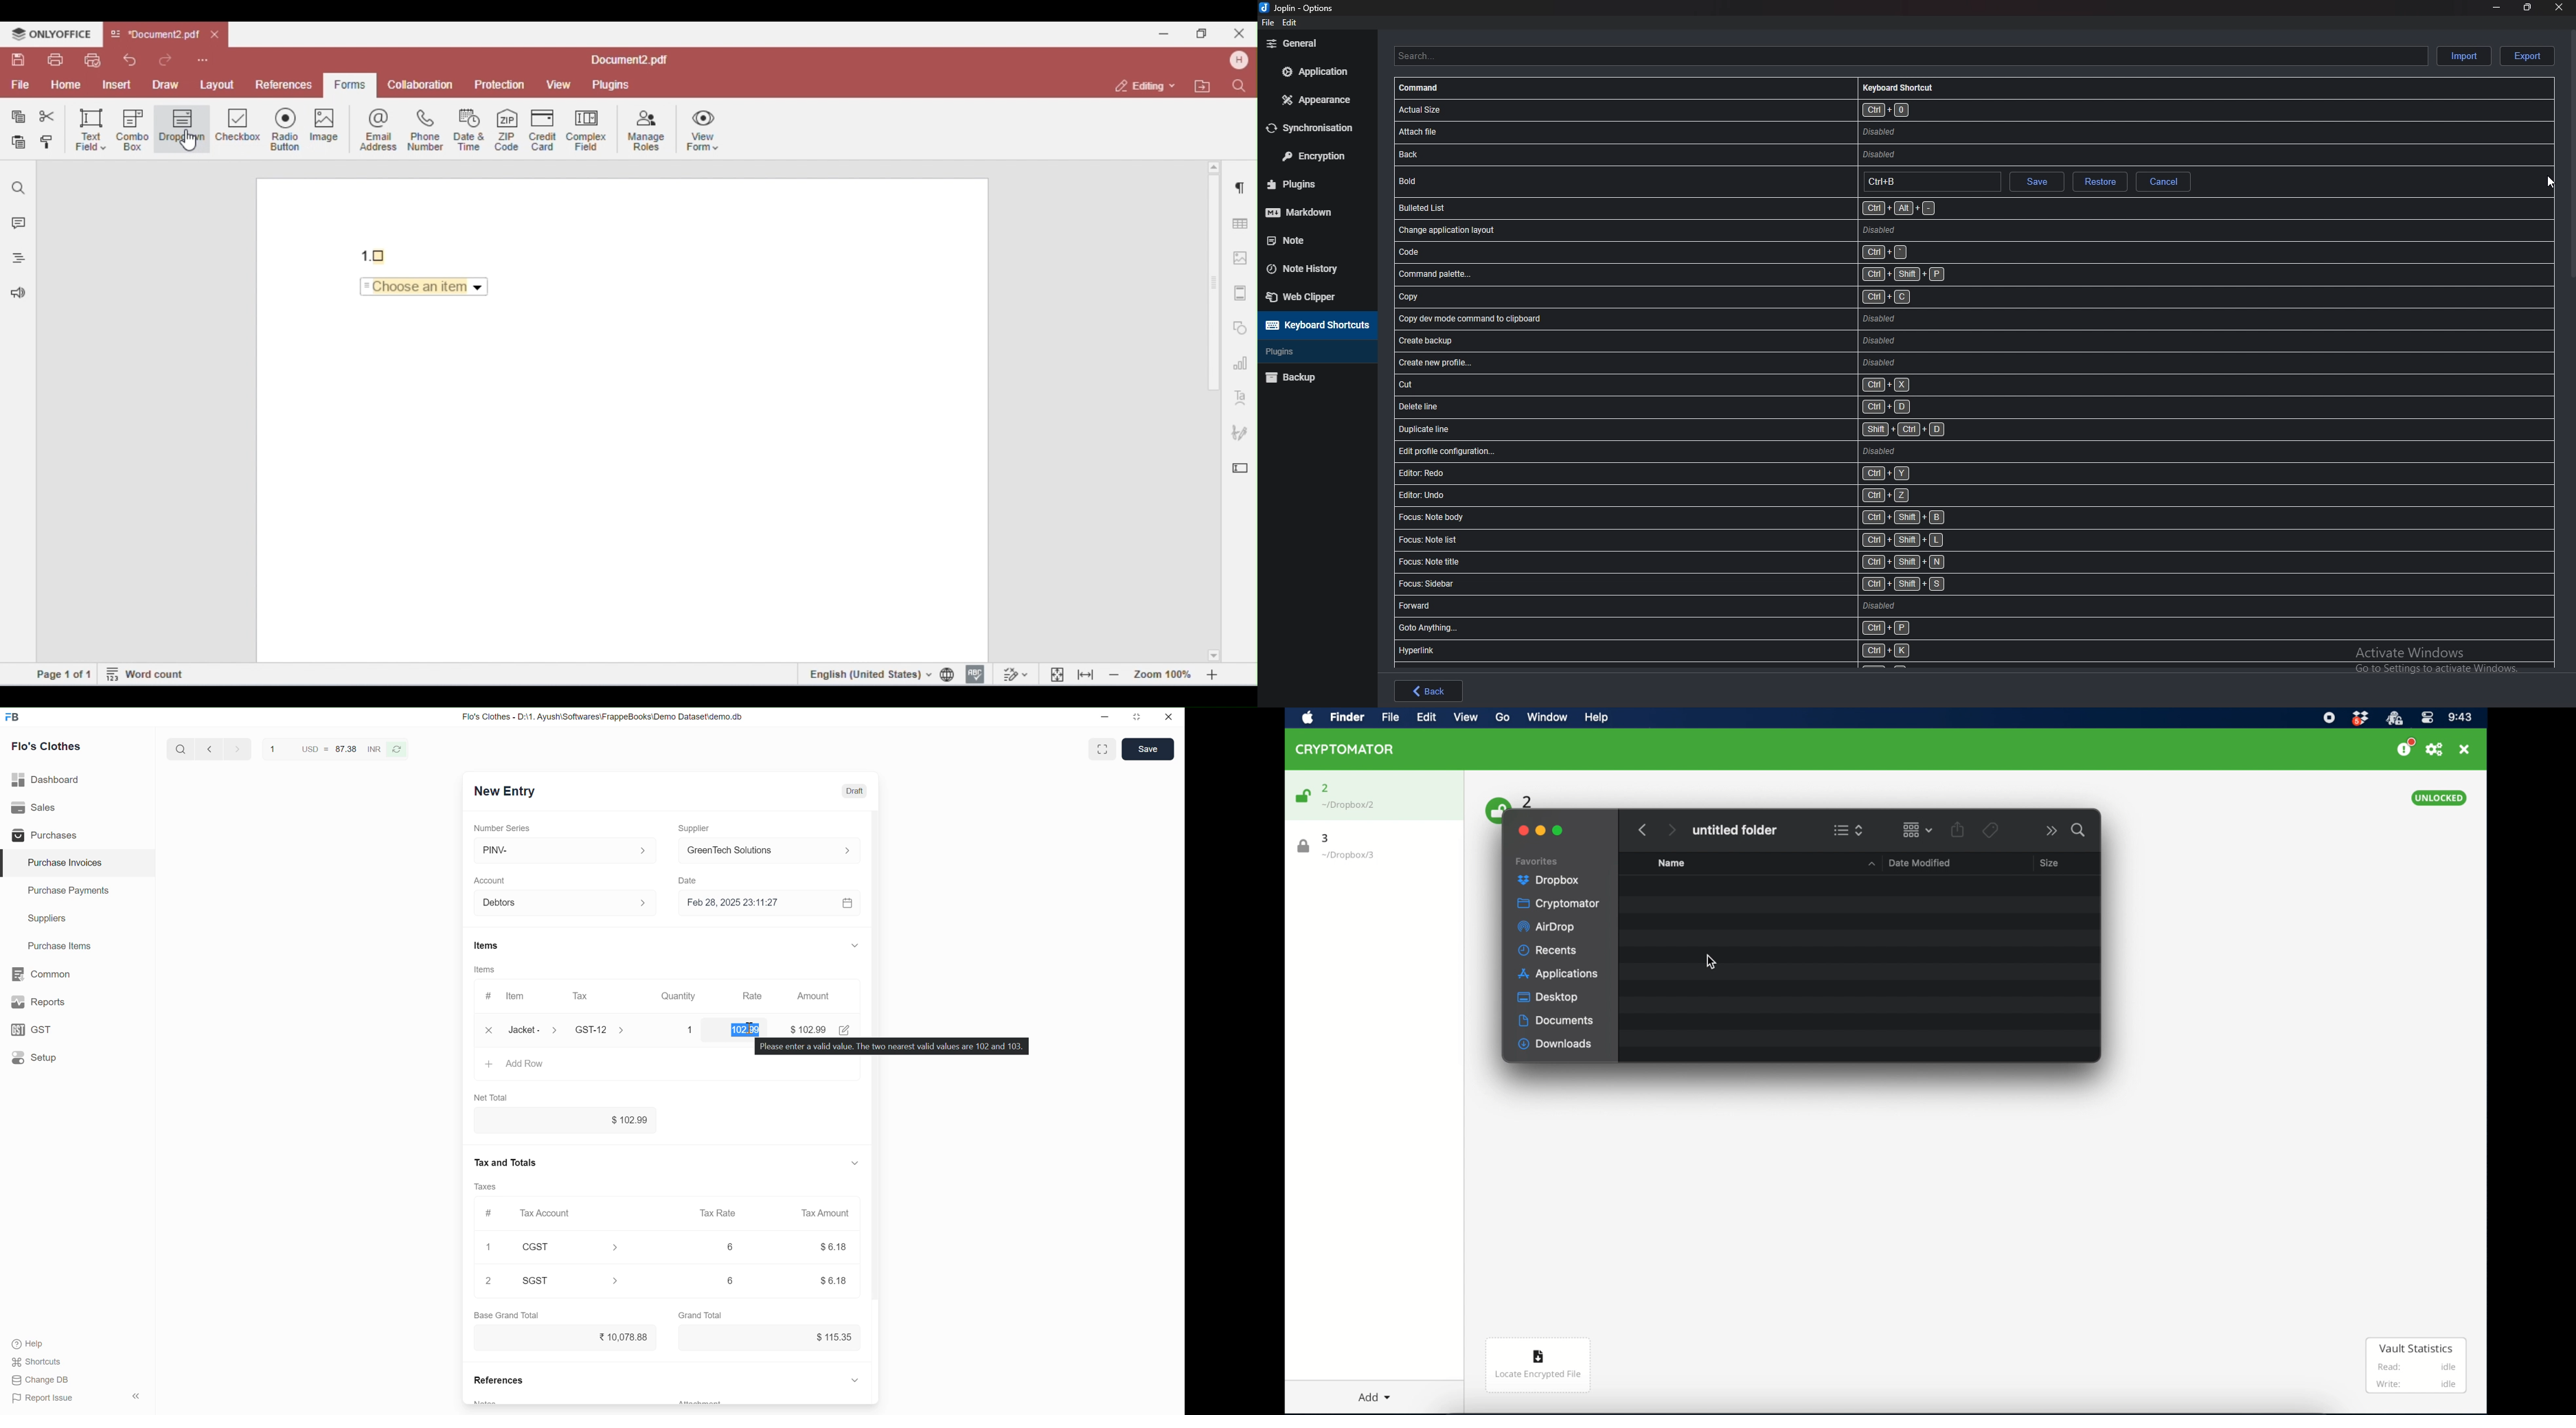  What do you see at coordinates (1672, 228) in the screenshot?
I see `shortcut` at bounding box center [1672, 228].